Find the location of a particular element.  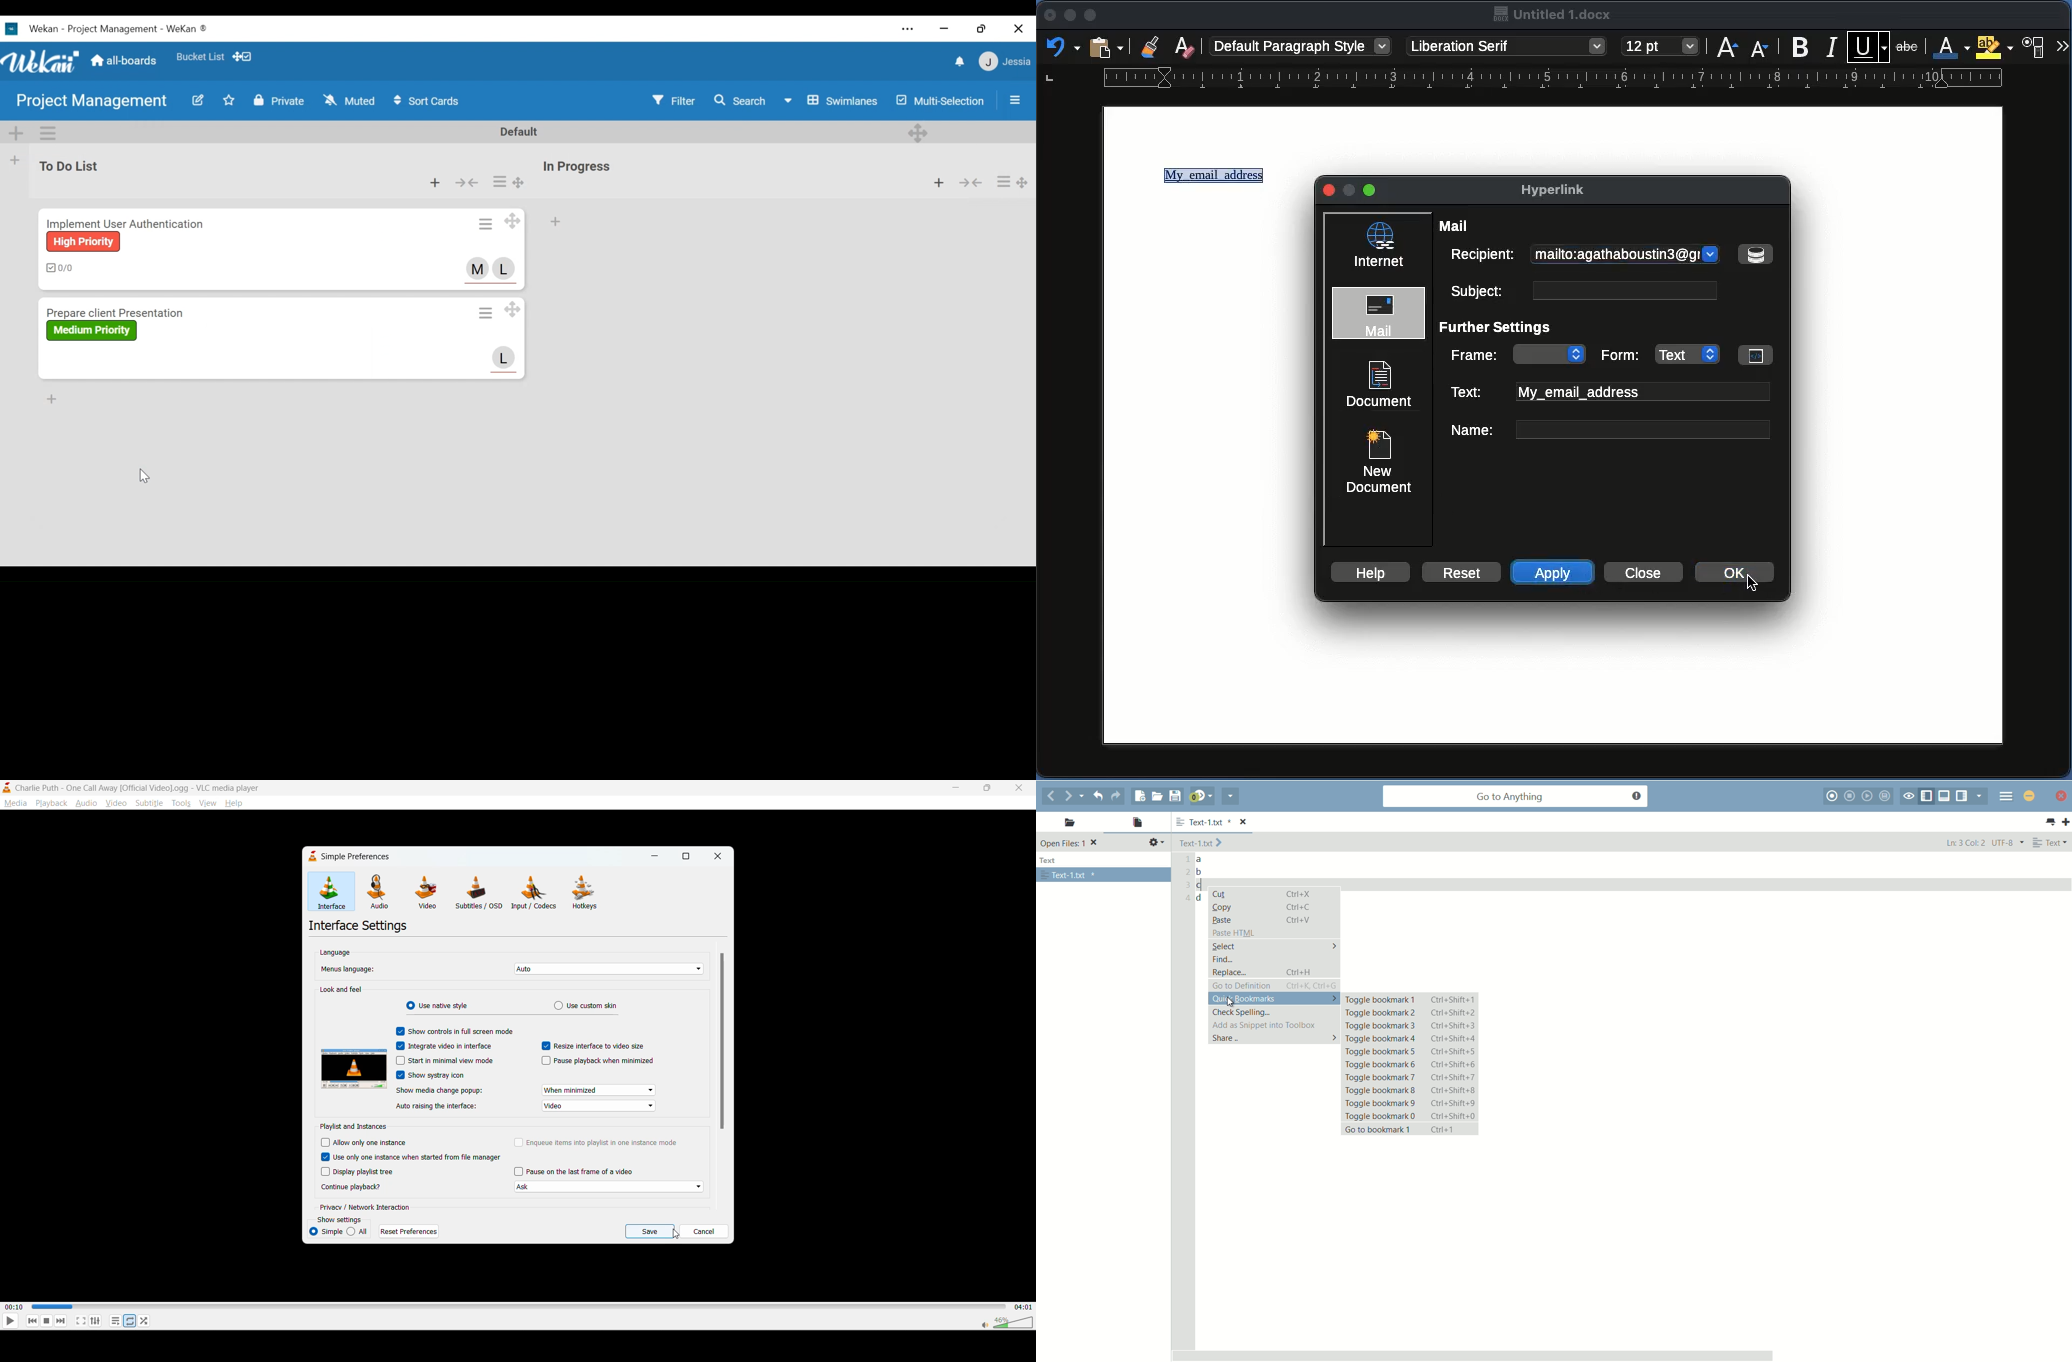

Size increase is located at coordinates (1727, 47).